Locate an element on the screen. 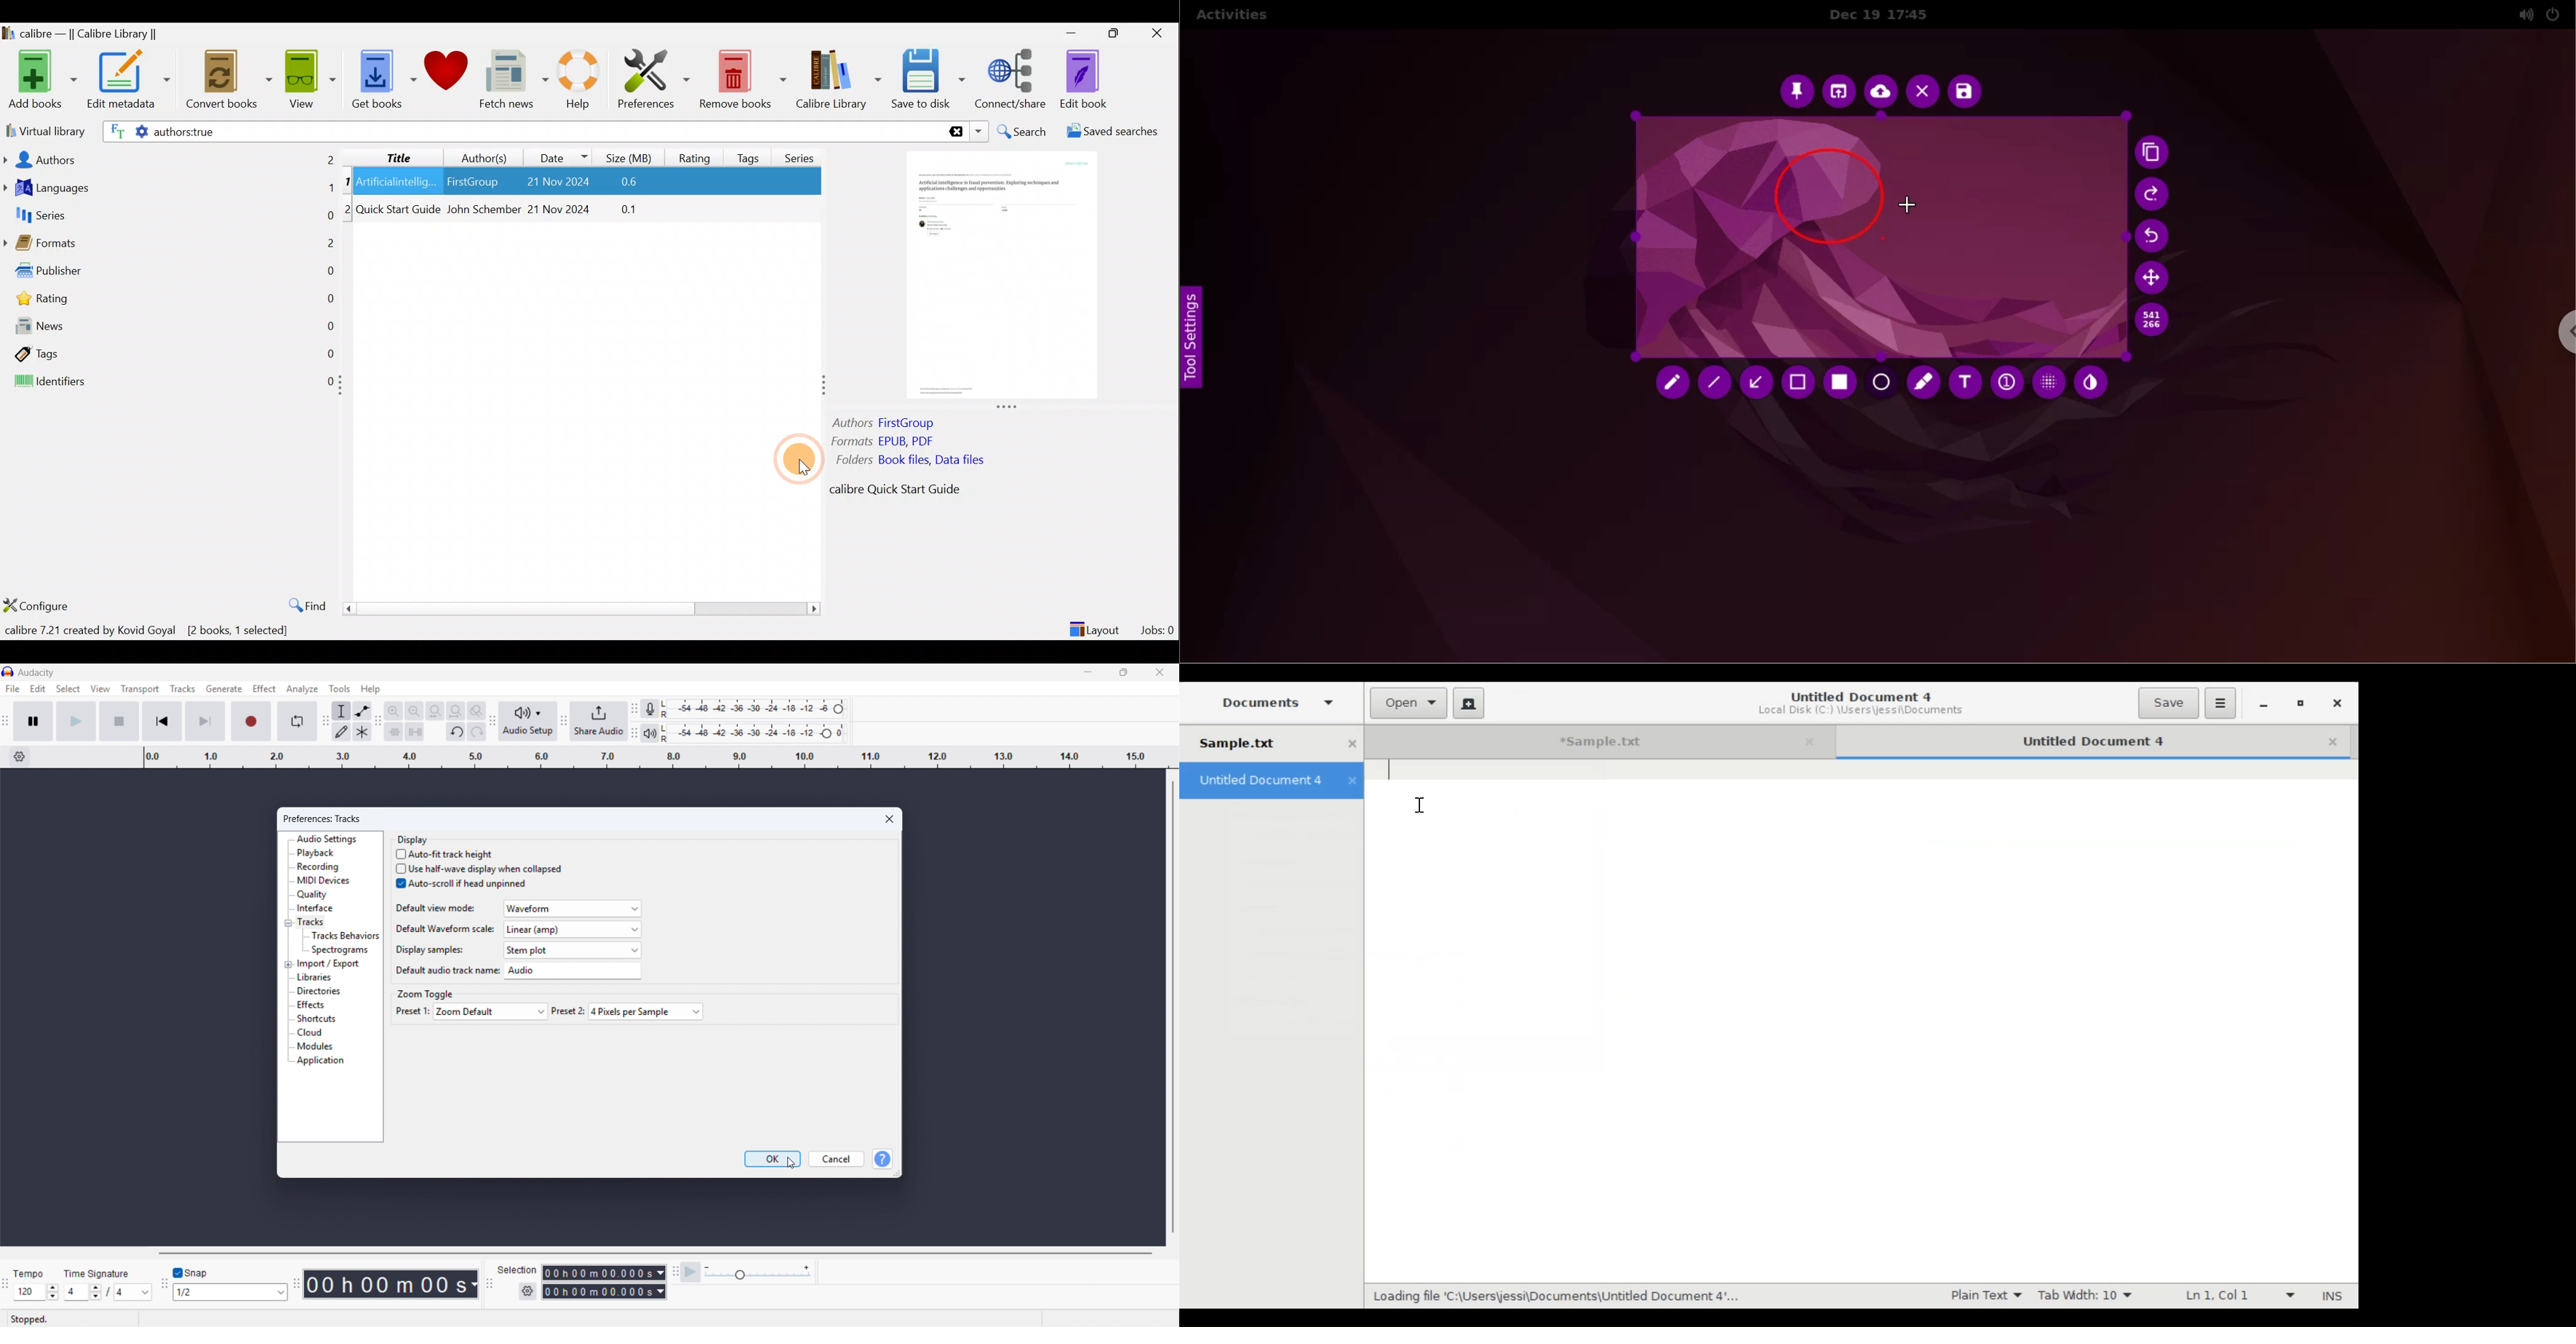 The height and width of the screenshot is (1344, 2576). default view mode is located at coordinates (517, 908).